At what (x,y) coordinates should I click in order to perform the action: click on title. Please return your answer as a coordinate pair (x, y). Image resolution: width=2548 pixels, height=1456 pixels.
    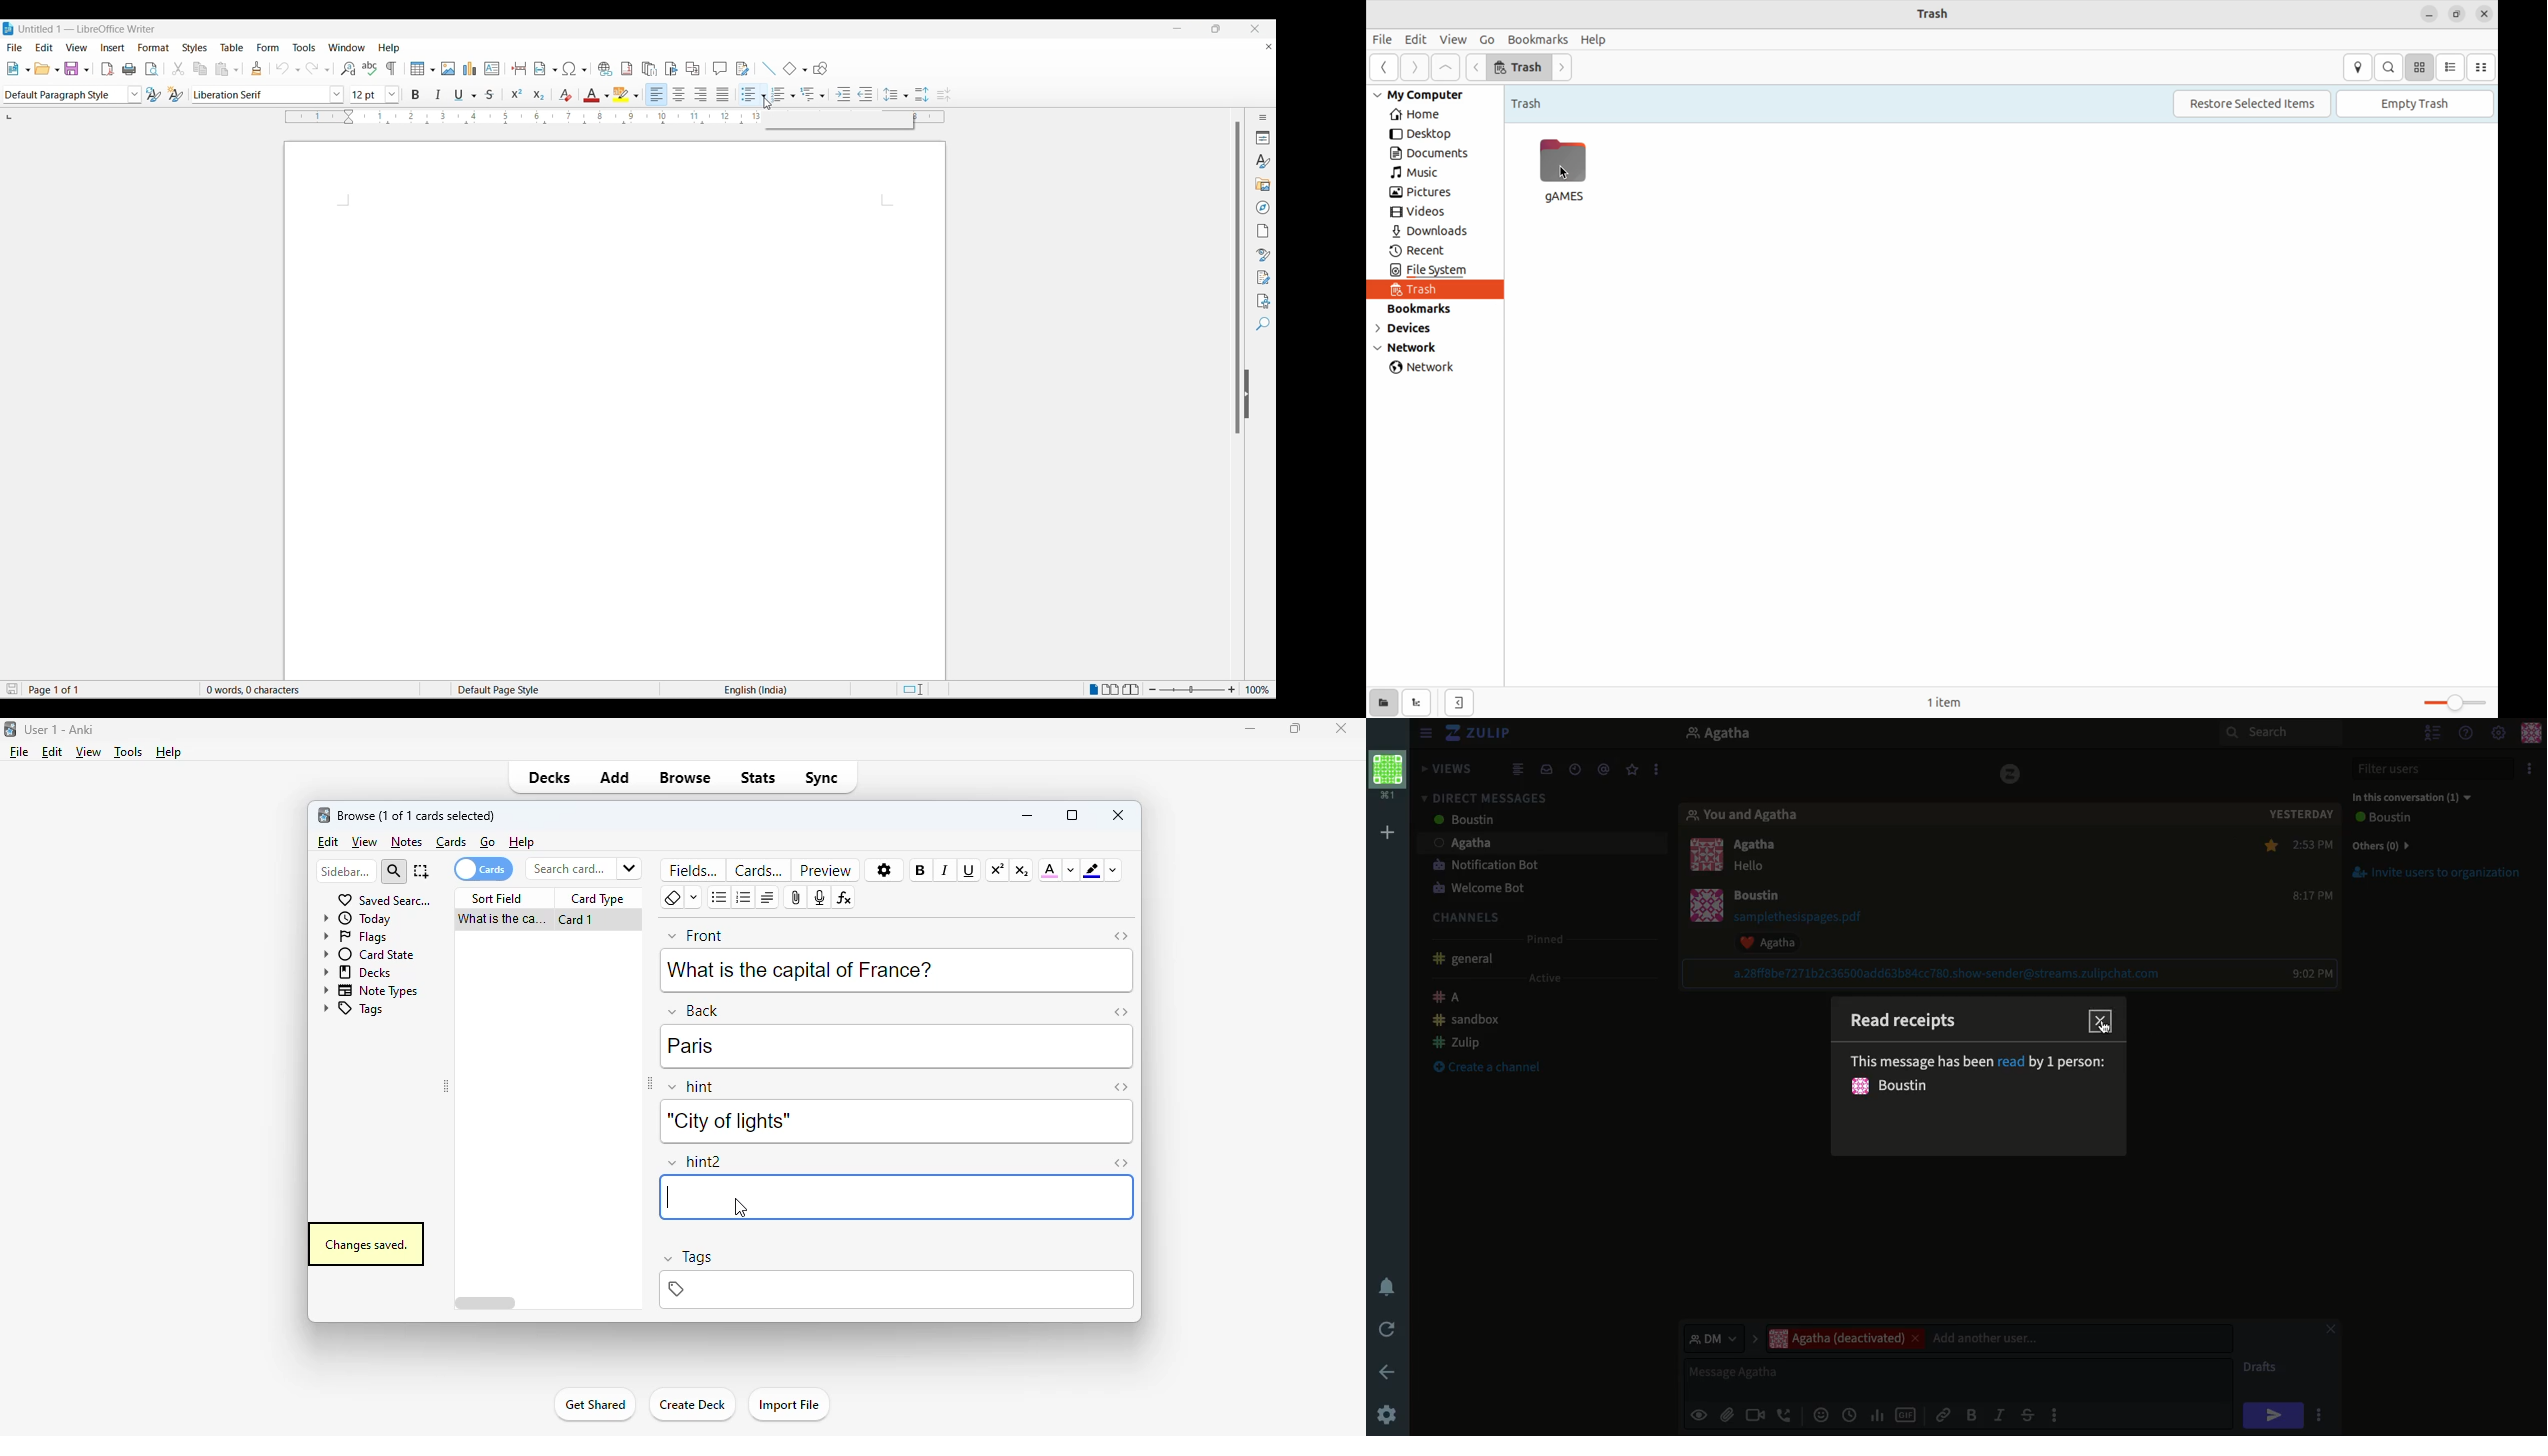
    Looking at the image, I should click on (60, 729).